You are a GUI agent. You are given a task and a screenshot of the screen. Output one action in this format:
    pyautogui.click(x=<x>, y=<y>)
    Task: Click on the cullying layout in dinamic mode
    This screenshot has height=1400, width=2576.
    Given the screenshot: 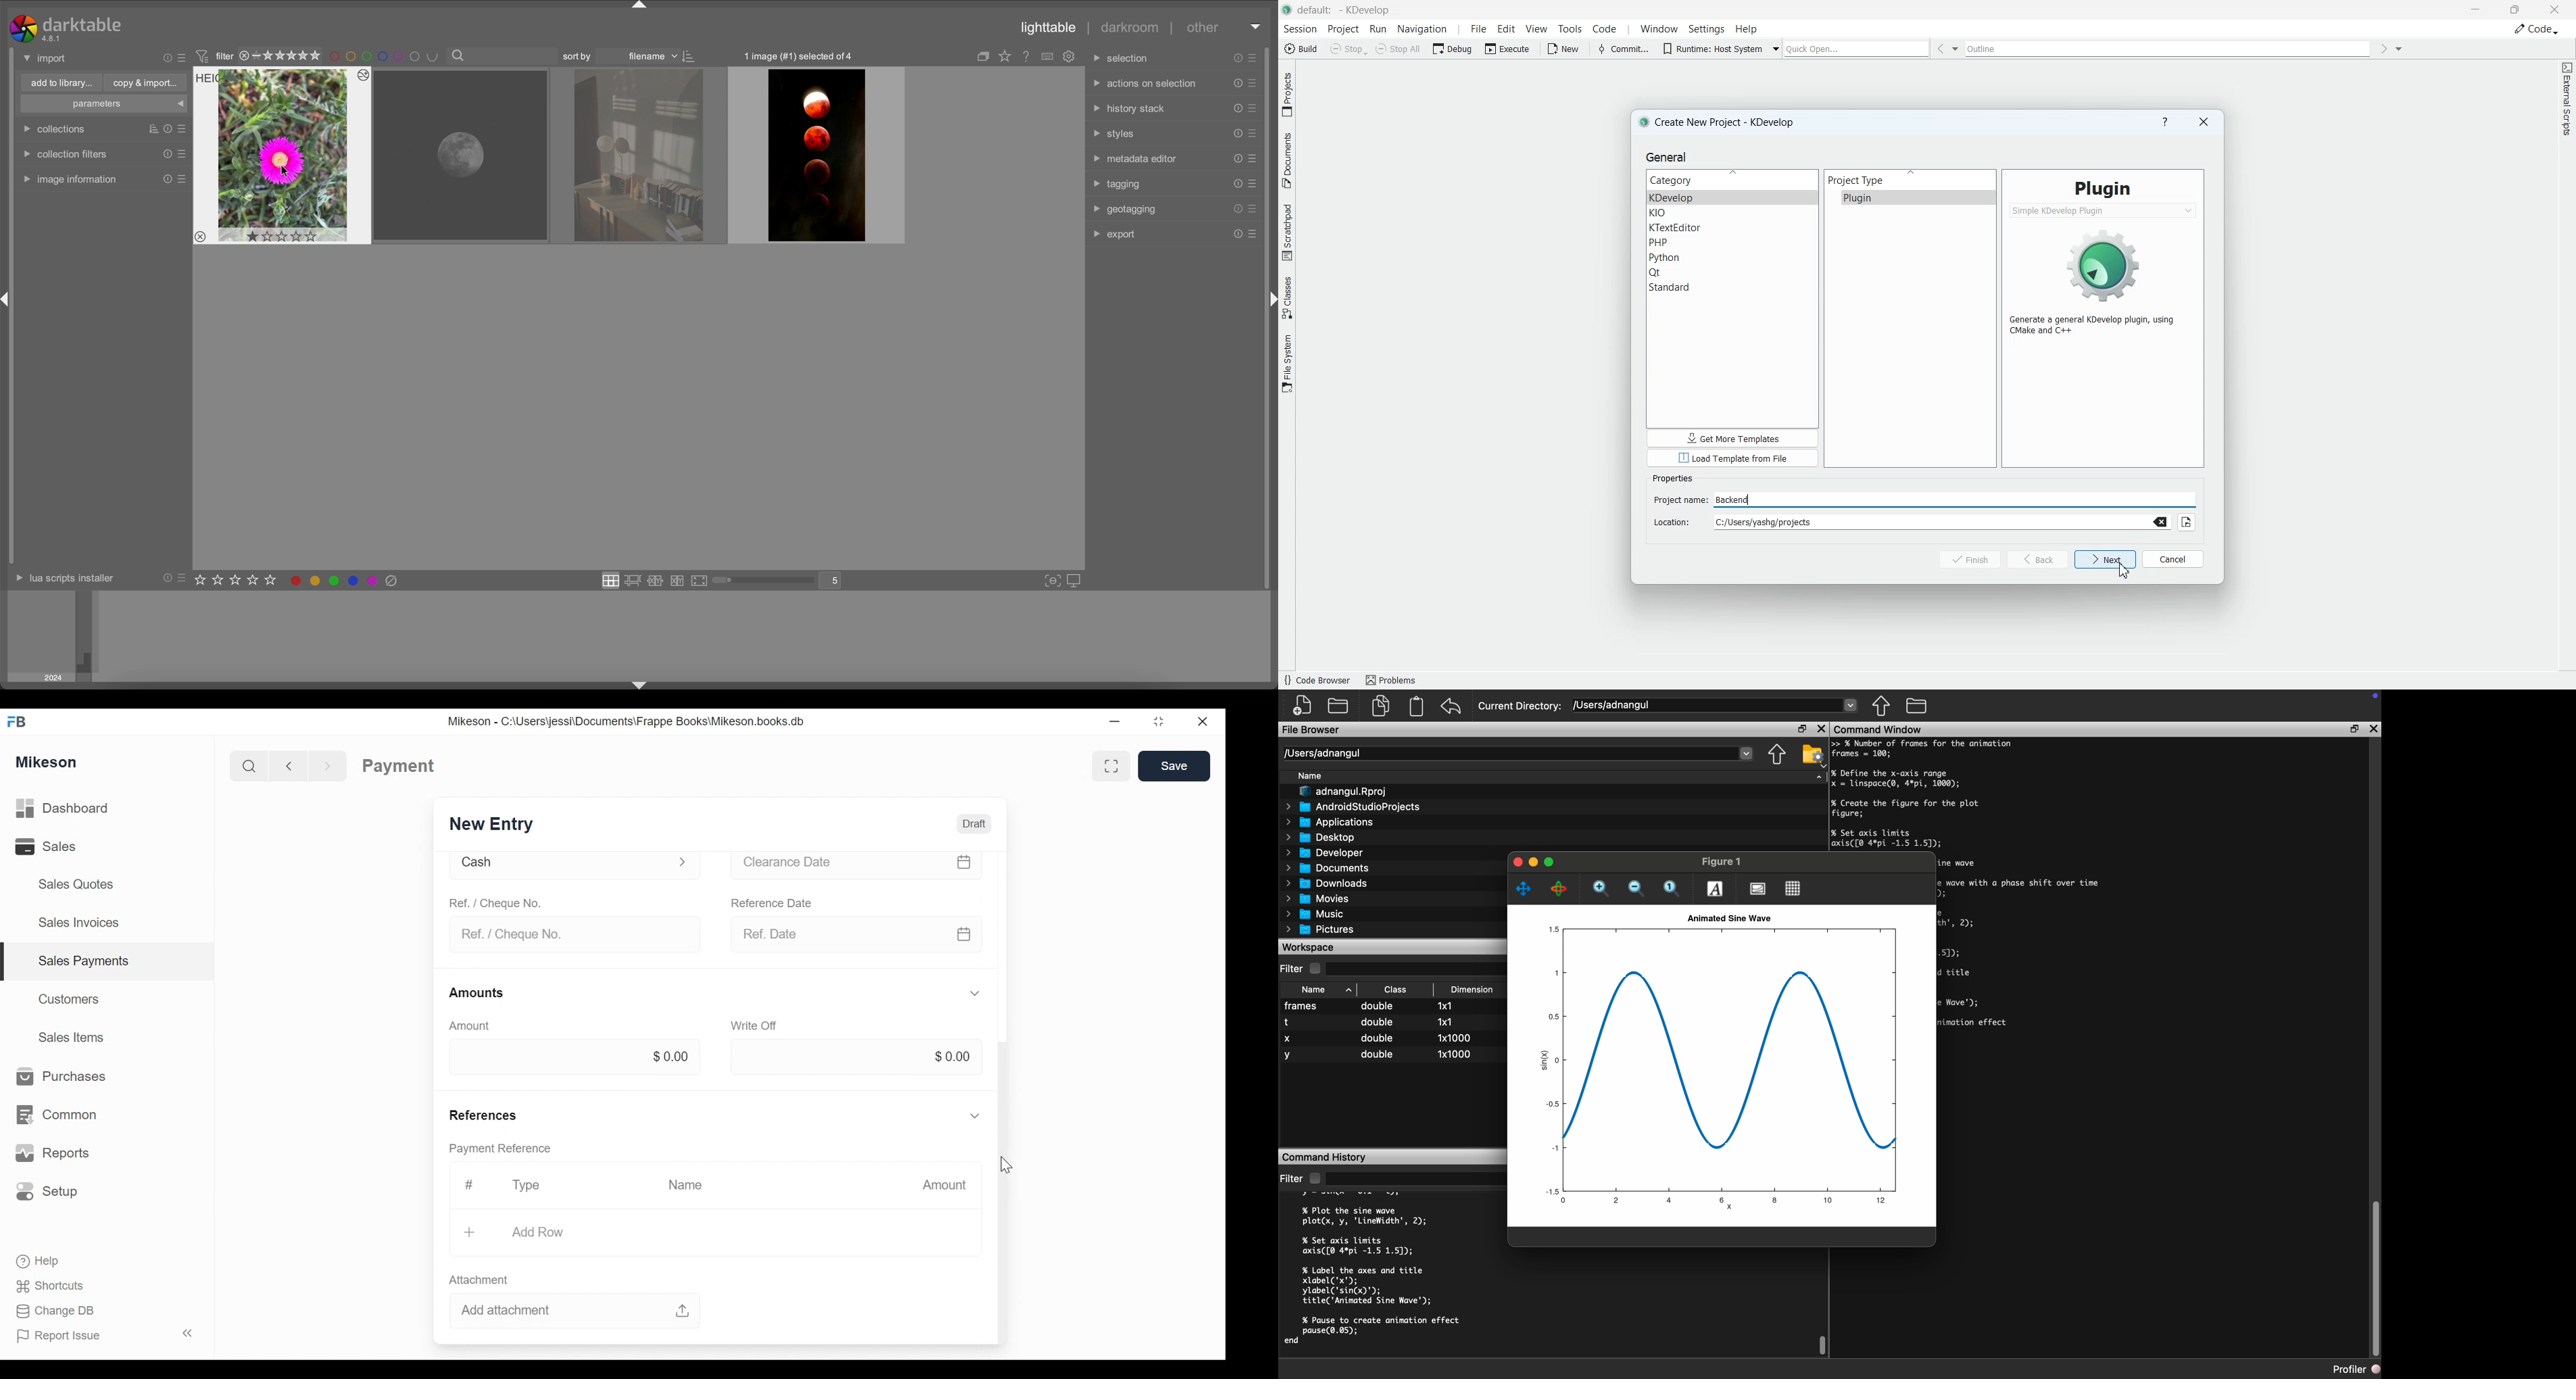 What is the action you would take?
    pyautogui.click(x=677, y=581)
    